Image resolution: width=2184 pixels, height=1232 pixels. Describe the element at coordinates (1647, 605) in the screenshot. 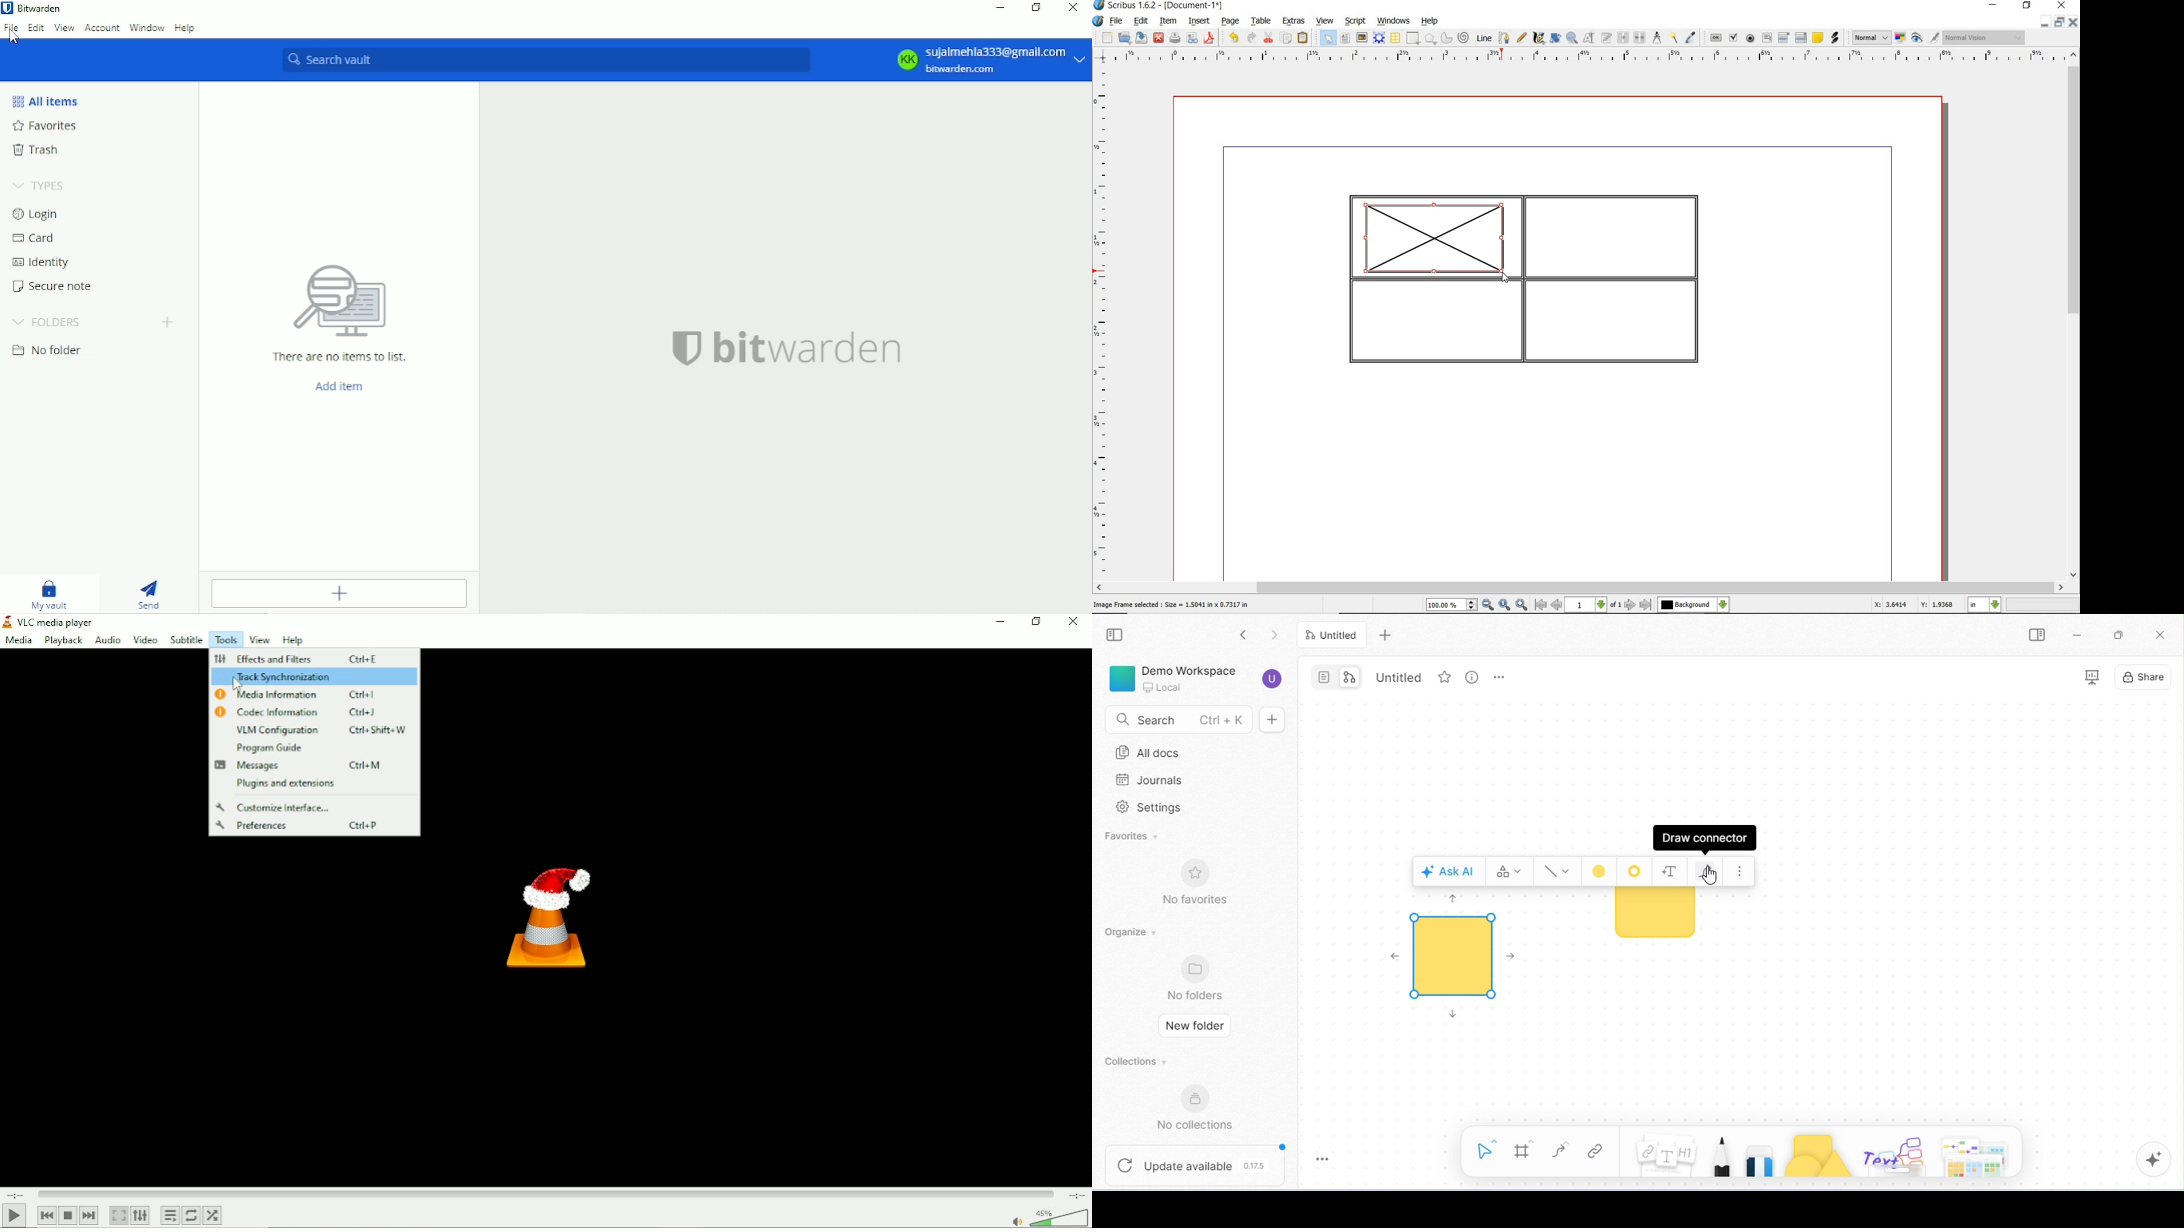

I see `go to last page` at that location.